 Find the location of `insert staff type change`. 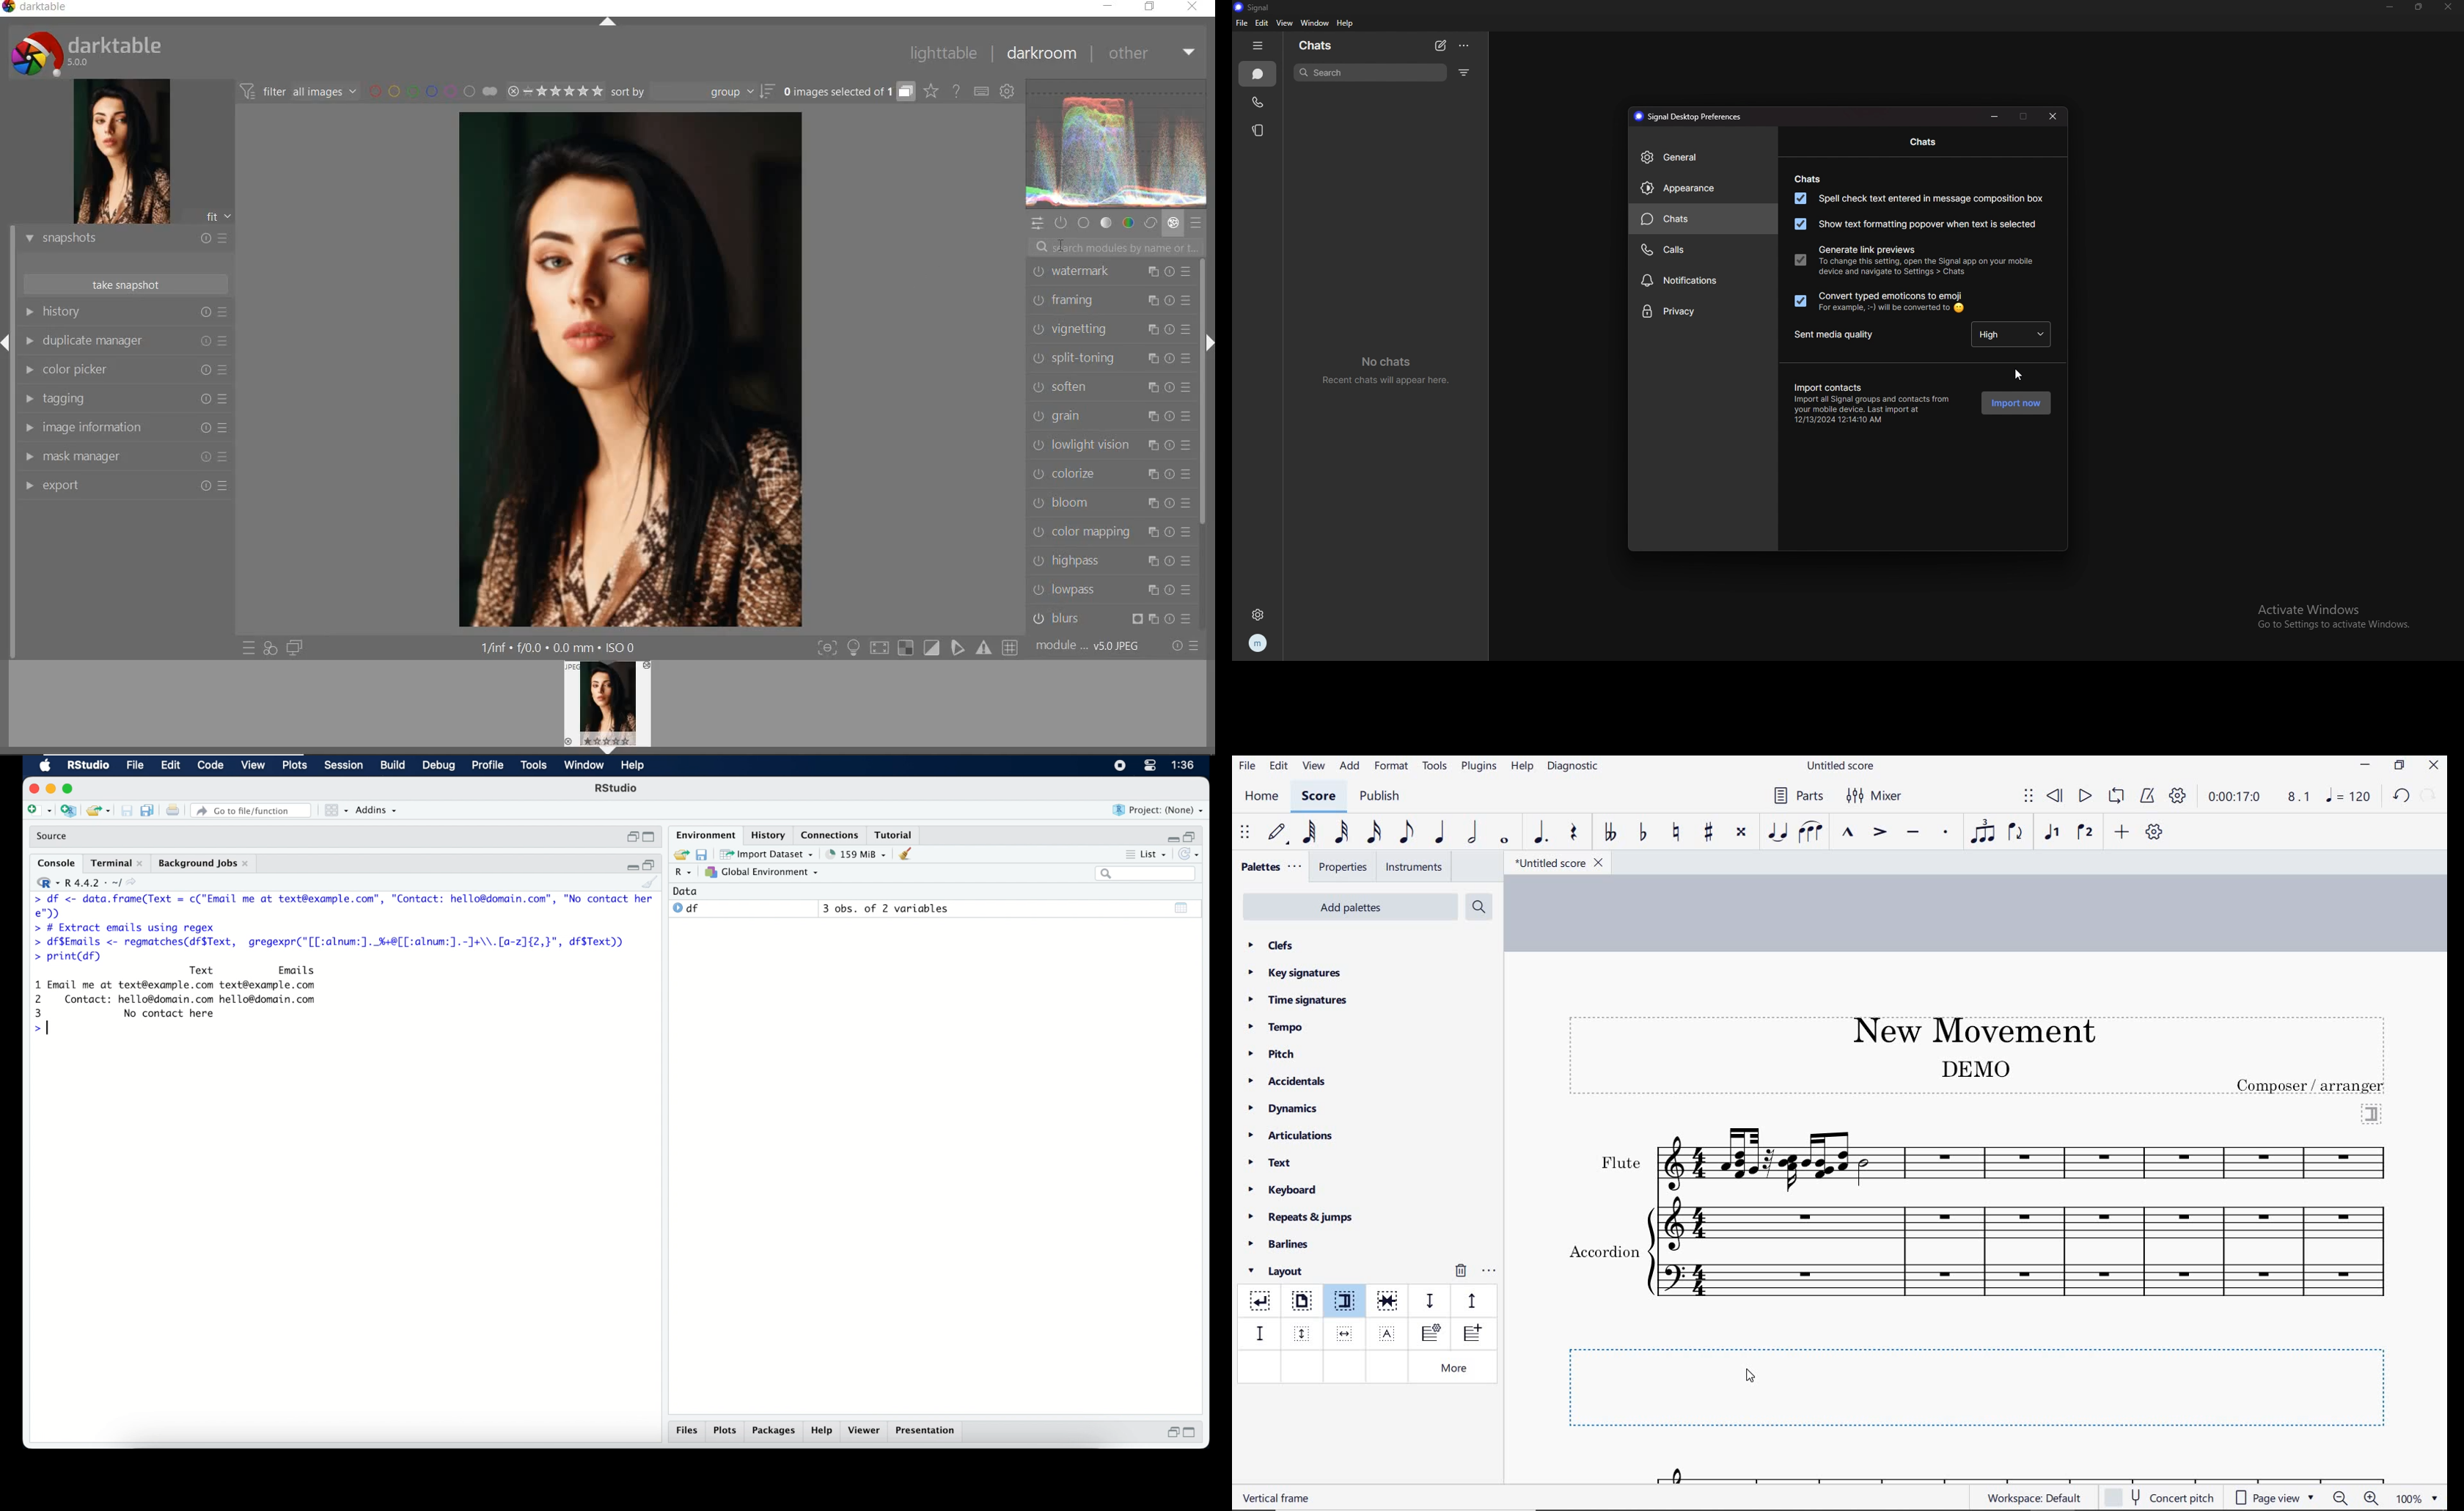

insert staff type change is located at coordinates (1431, 1334).